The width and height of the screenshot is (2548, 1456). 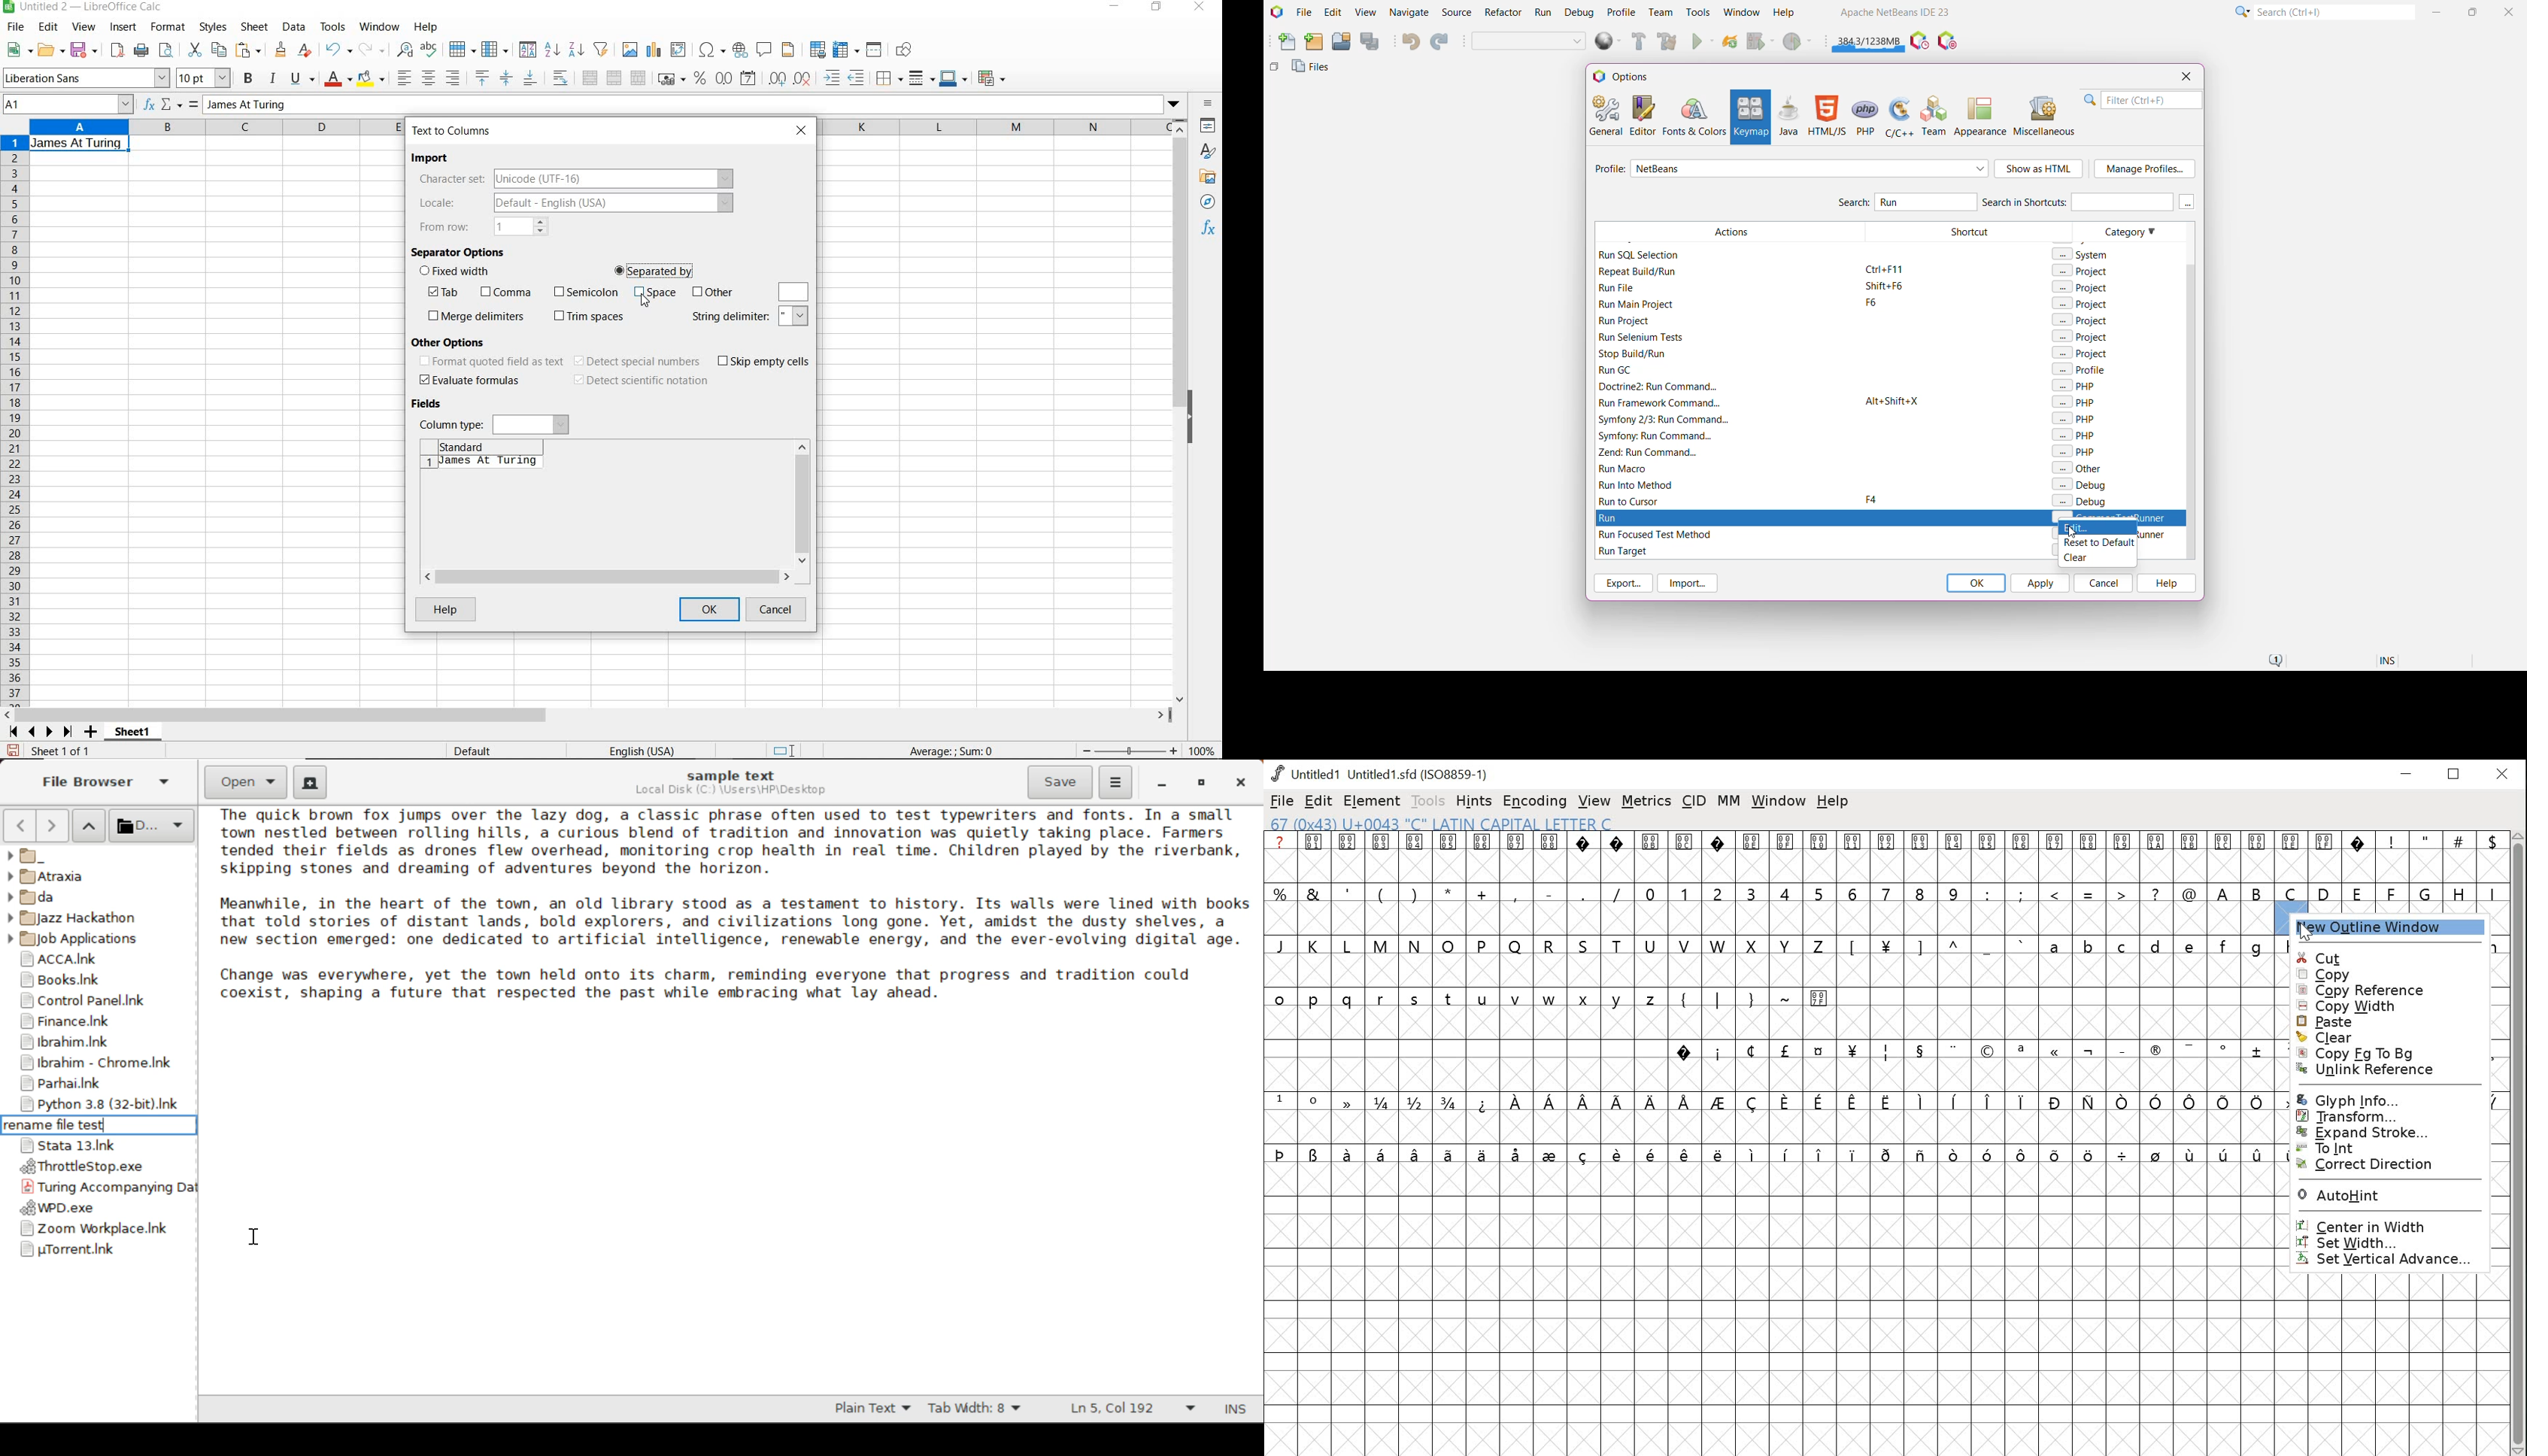 I want to click on merge and center or unmerge cells, so click(x=589, y=79).